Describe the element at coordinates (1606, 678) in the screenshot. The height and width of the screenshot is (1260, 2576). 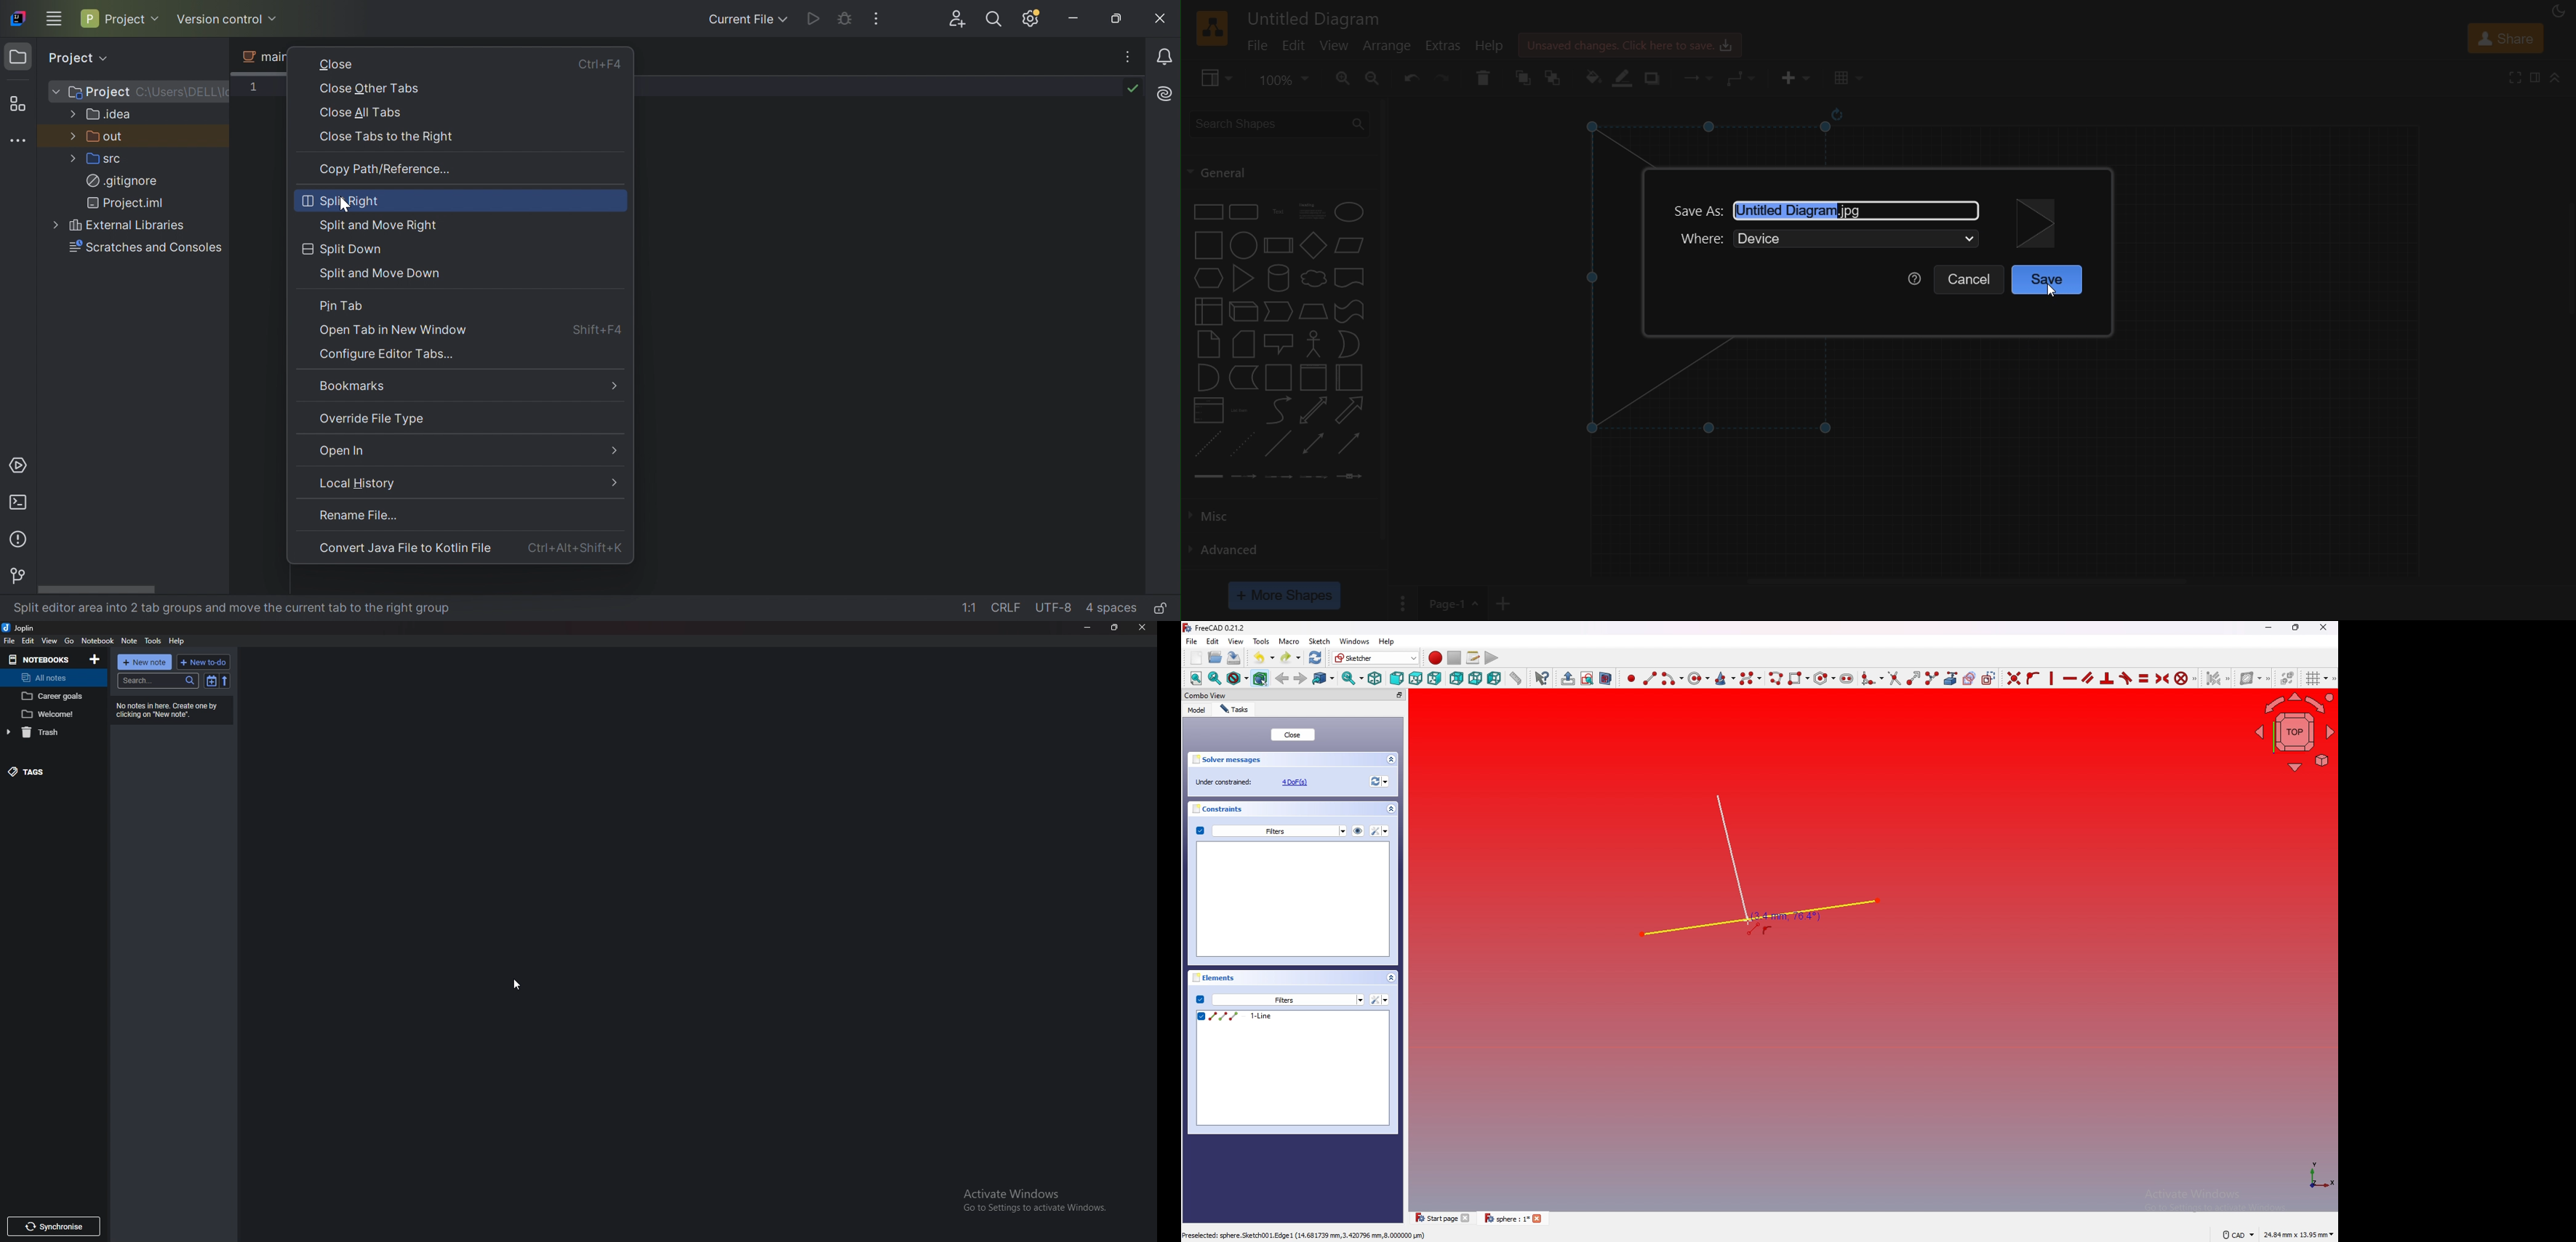
I see `View section` at that location.